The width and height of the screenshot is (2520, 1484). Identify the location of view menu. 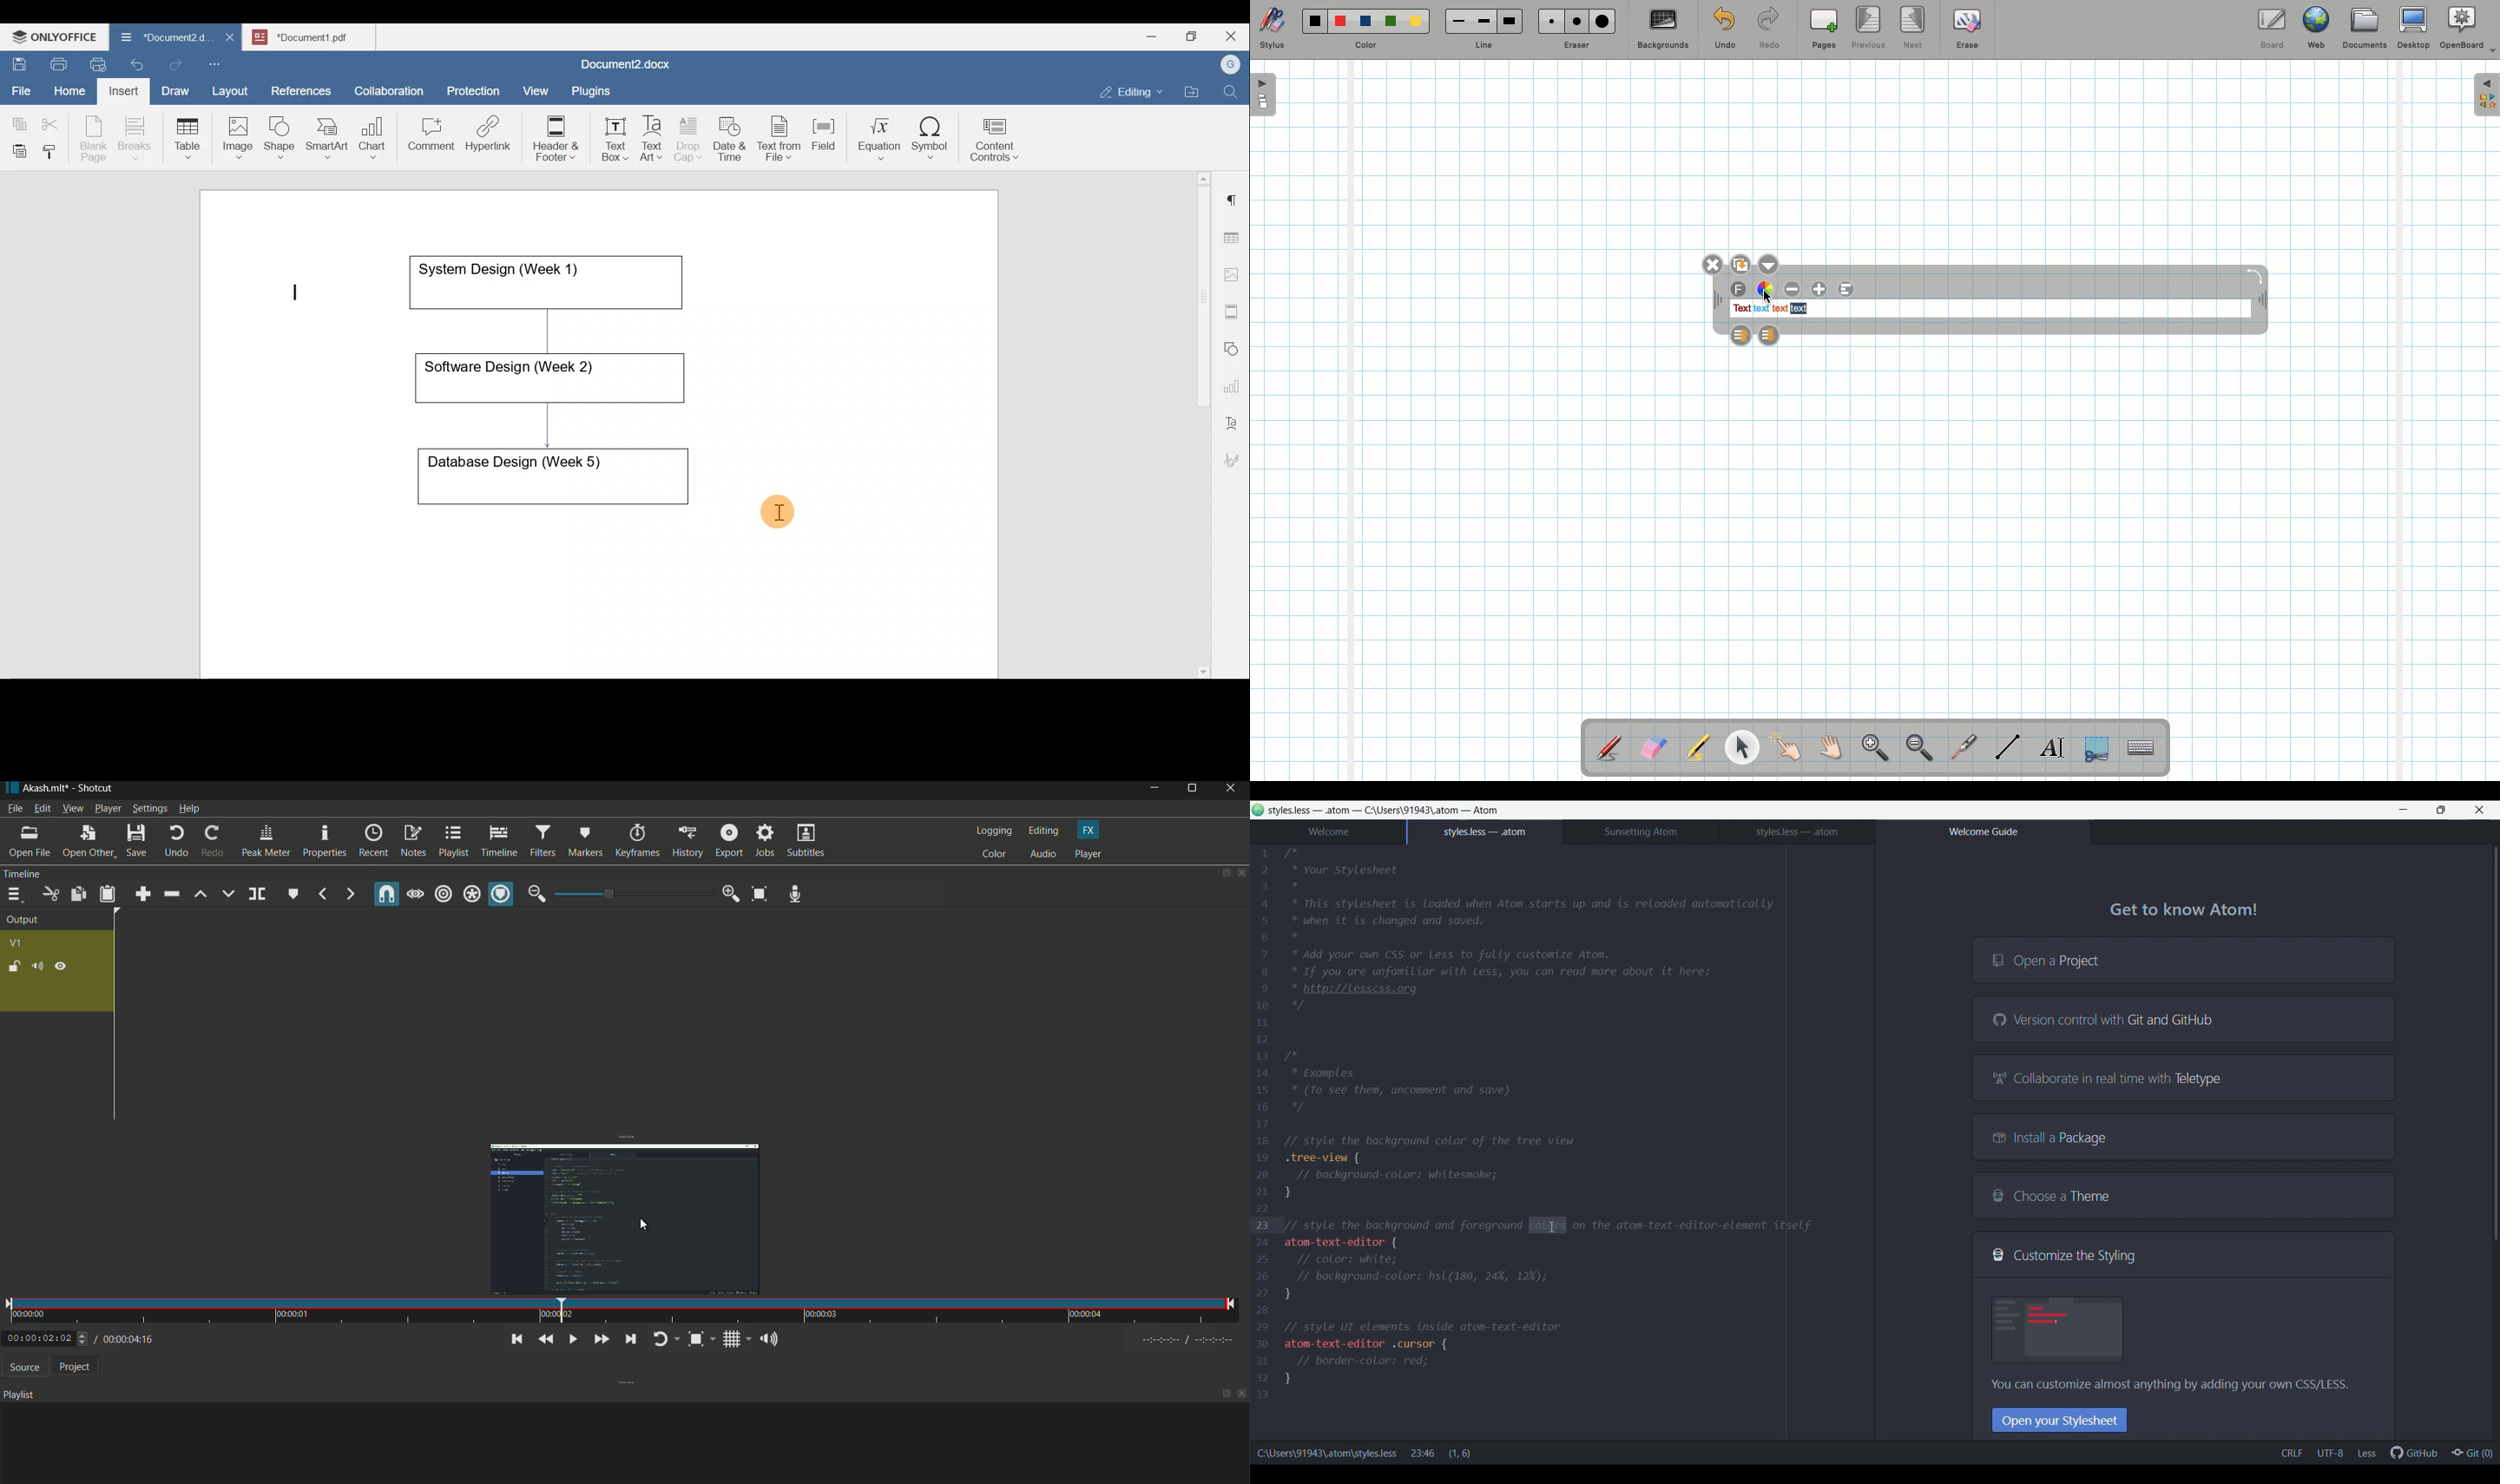
(72, 808).